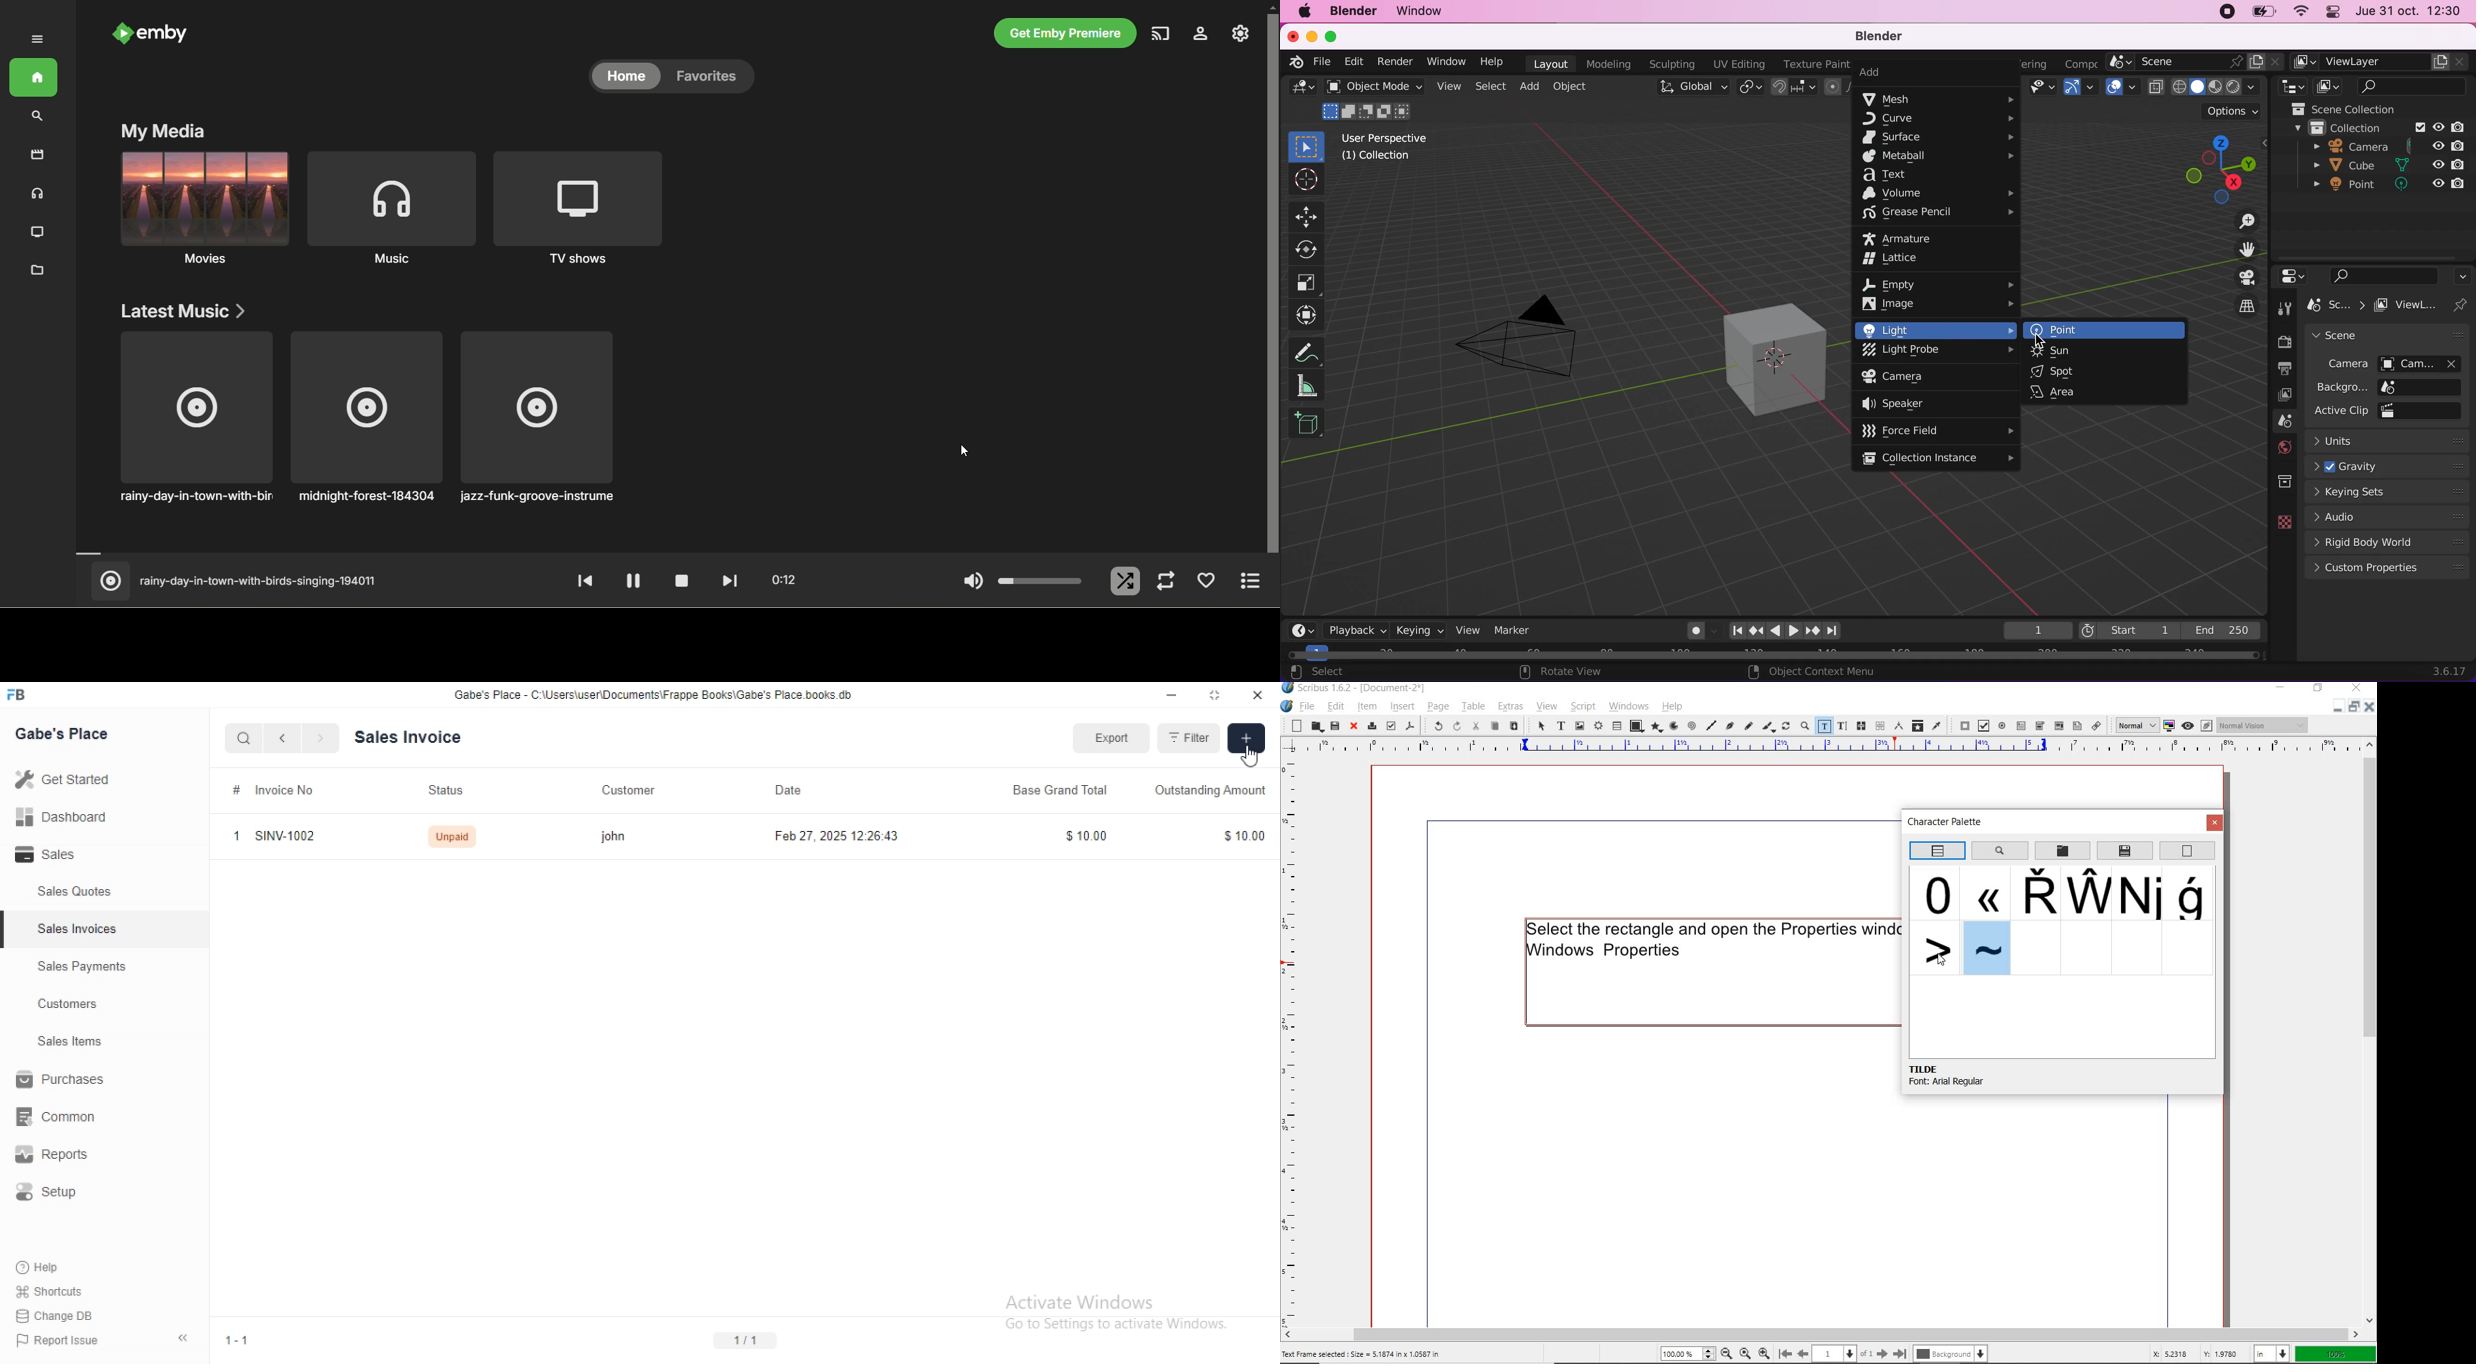 The height and width of the screenshot is (1372, 2492). What do you see at coordinates (752, 1338) in the screenshot?
I see `1/1` at bounding box center [752, 1338].